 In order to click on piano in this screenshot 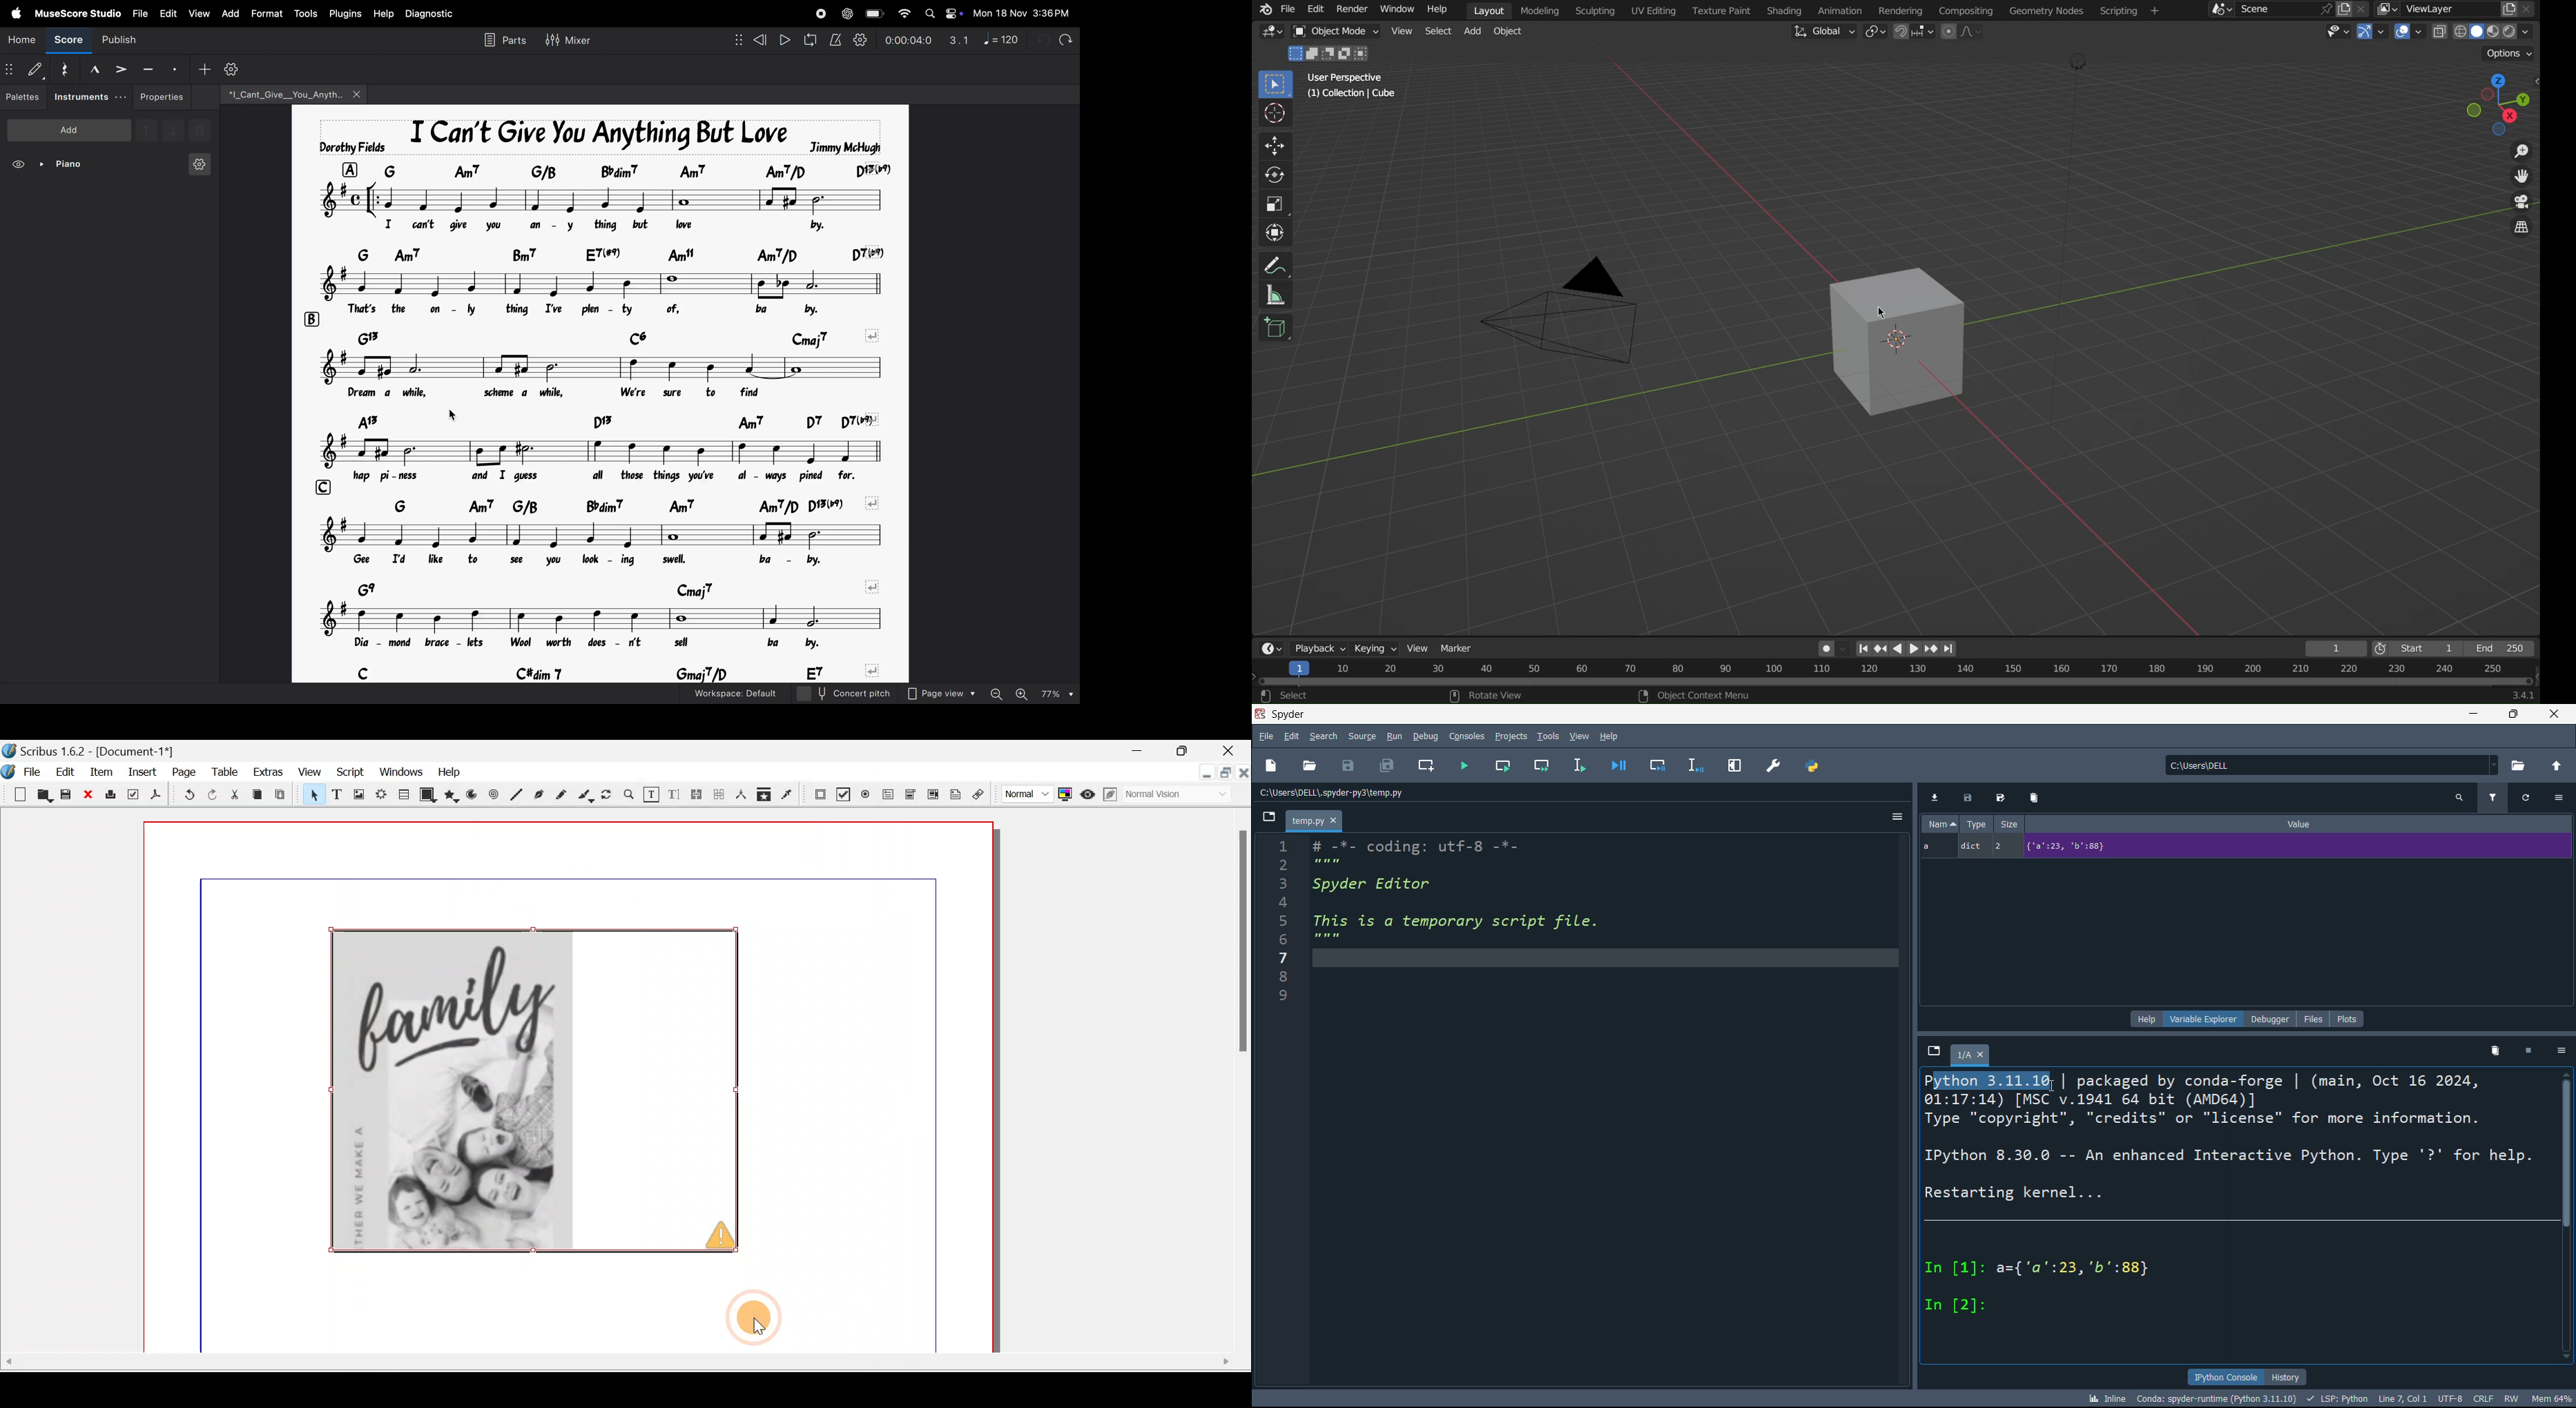, I will do `click(46, 165)`.